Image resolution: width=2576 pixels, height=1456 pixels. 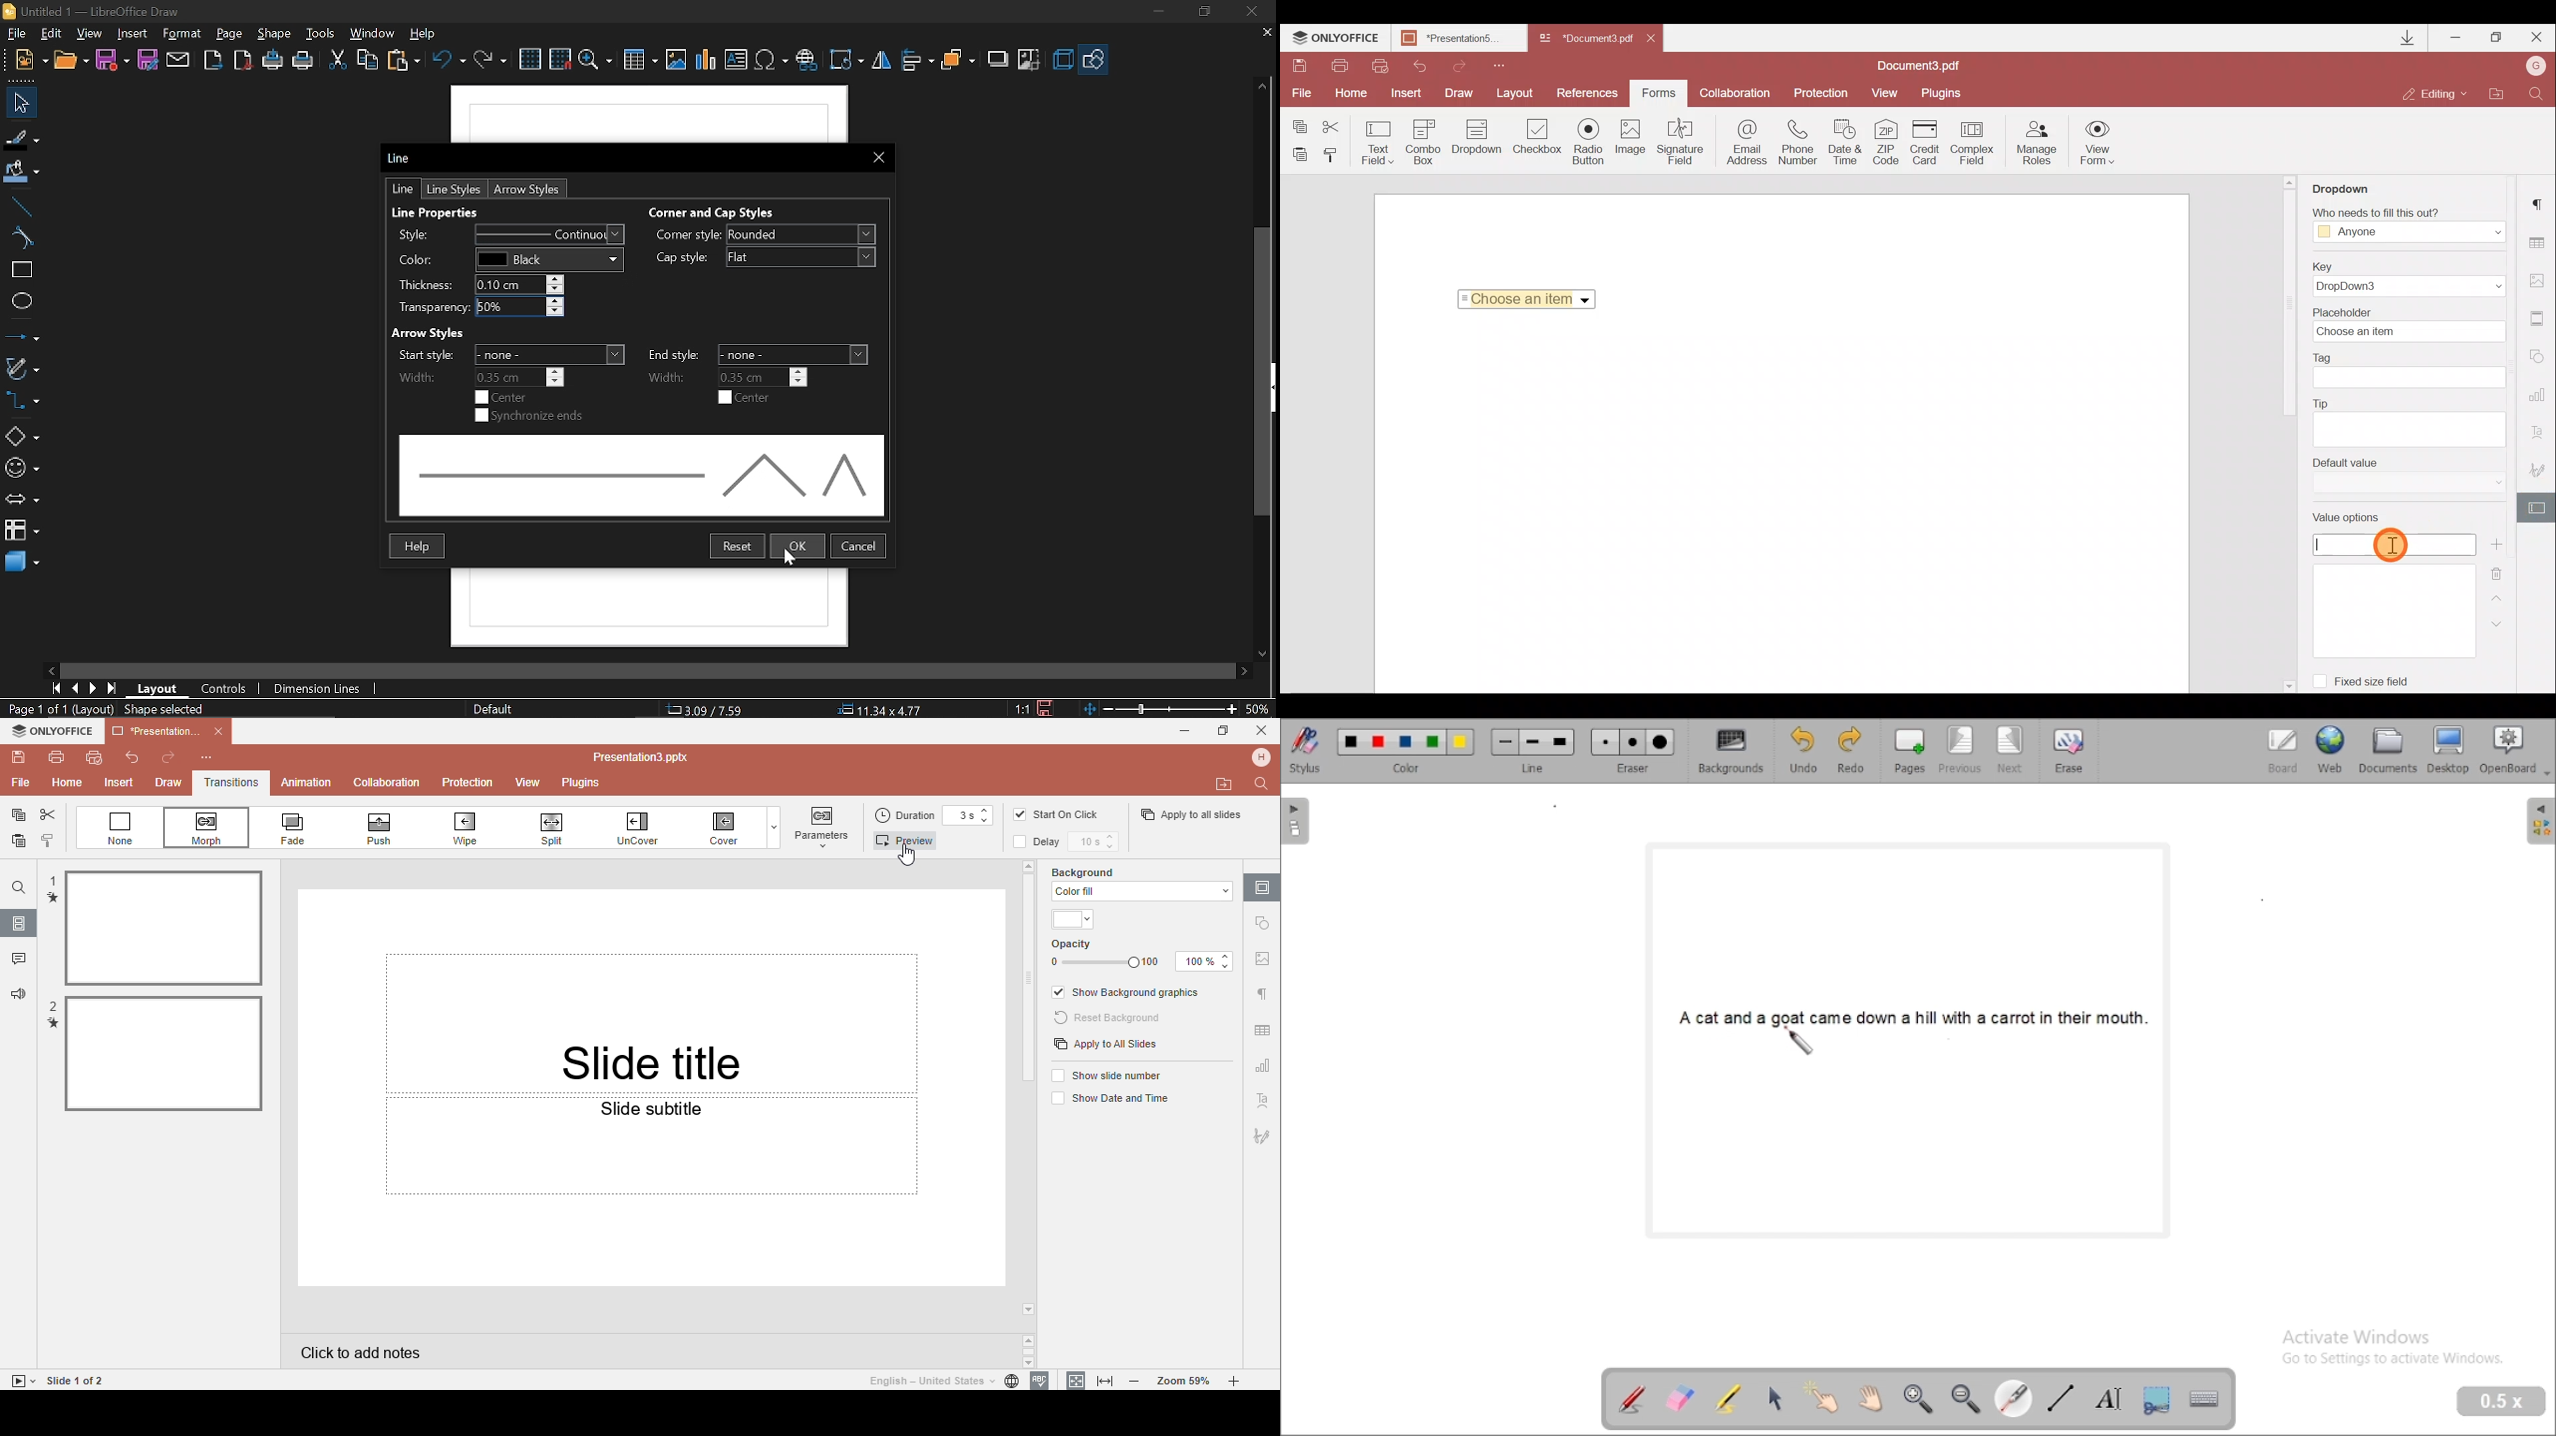 What do you see at coordinates (1590, 142) in the screenshot?
I see `Radio` at bounding box center [1590, 142].